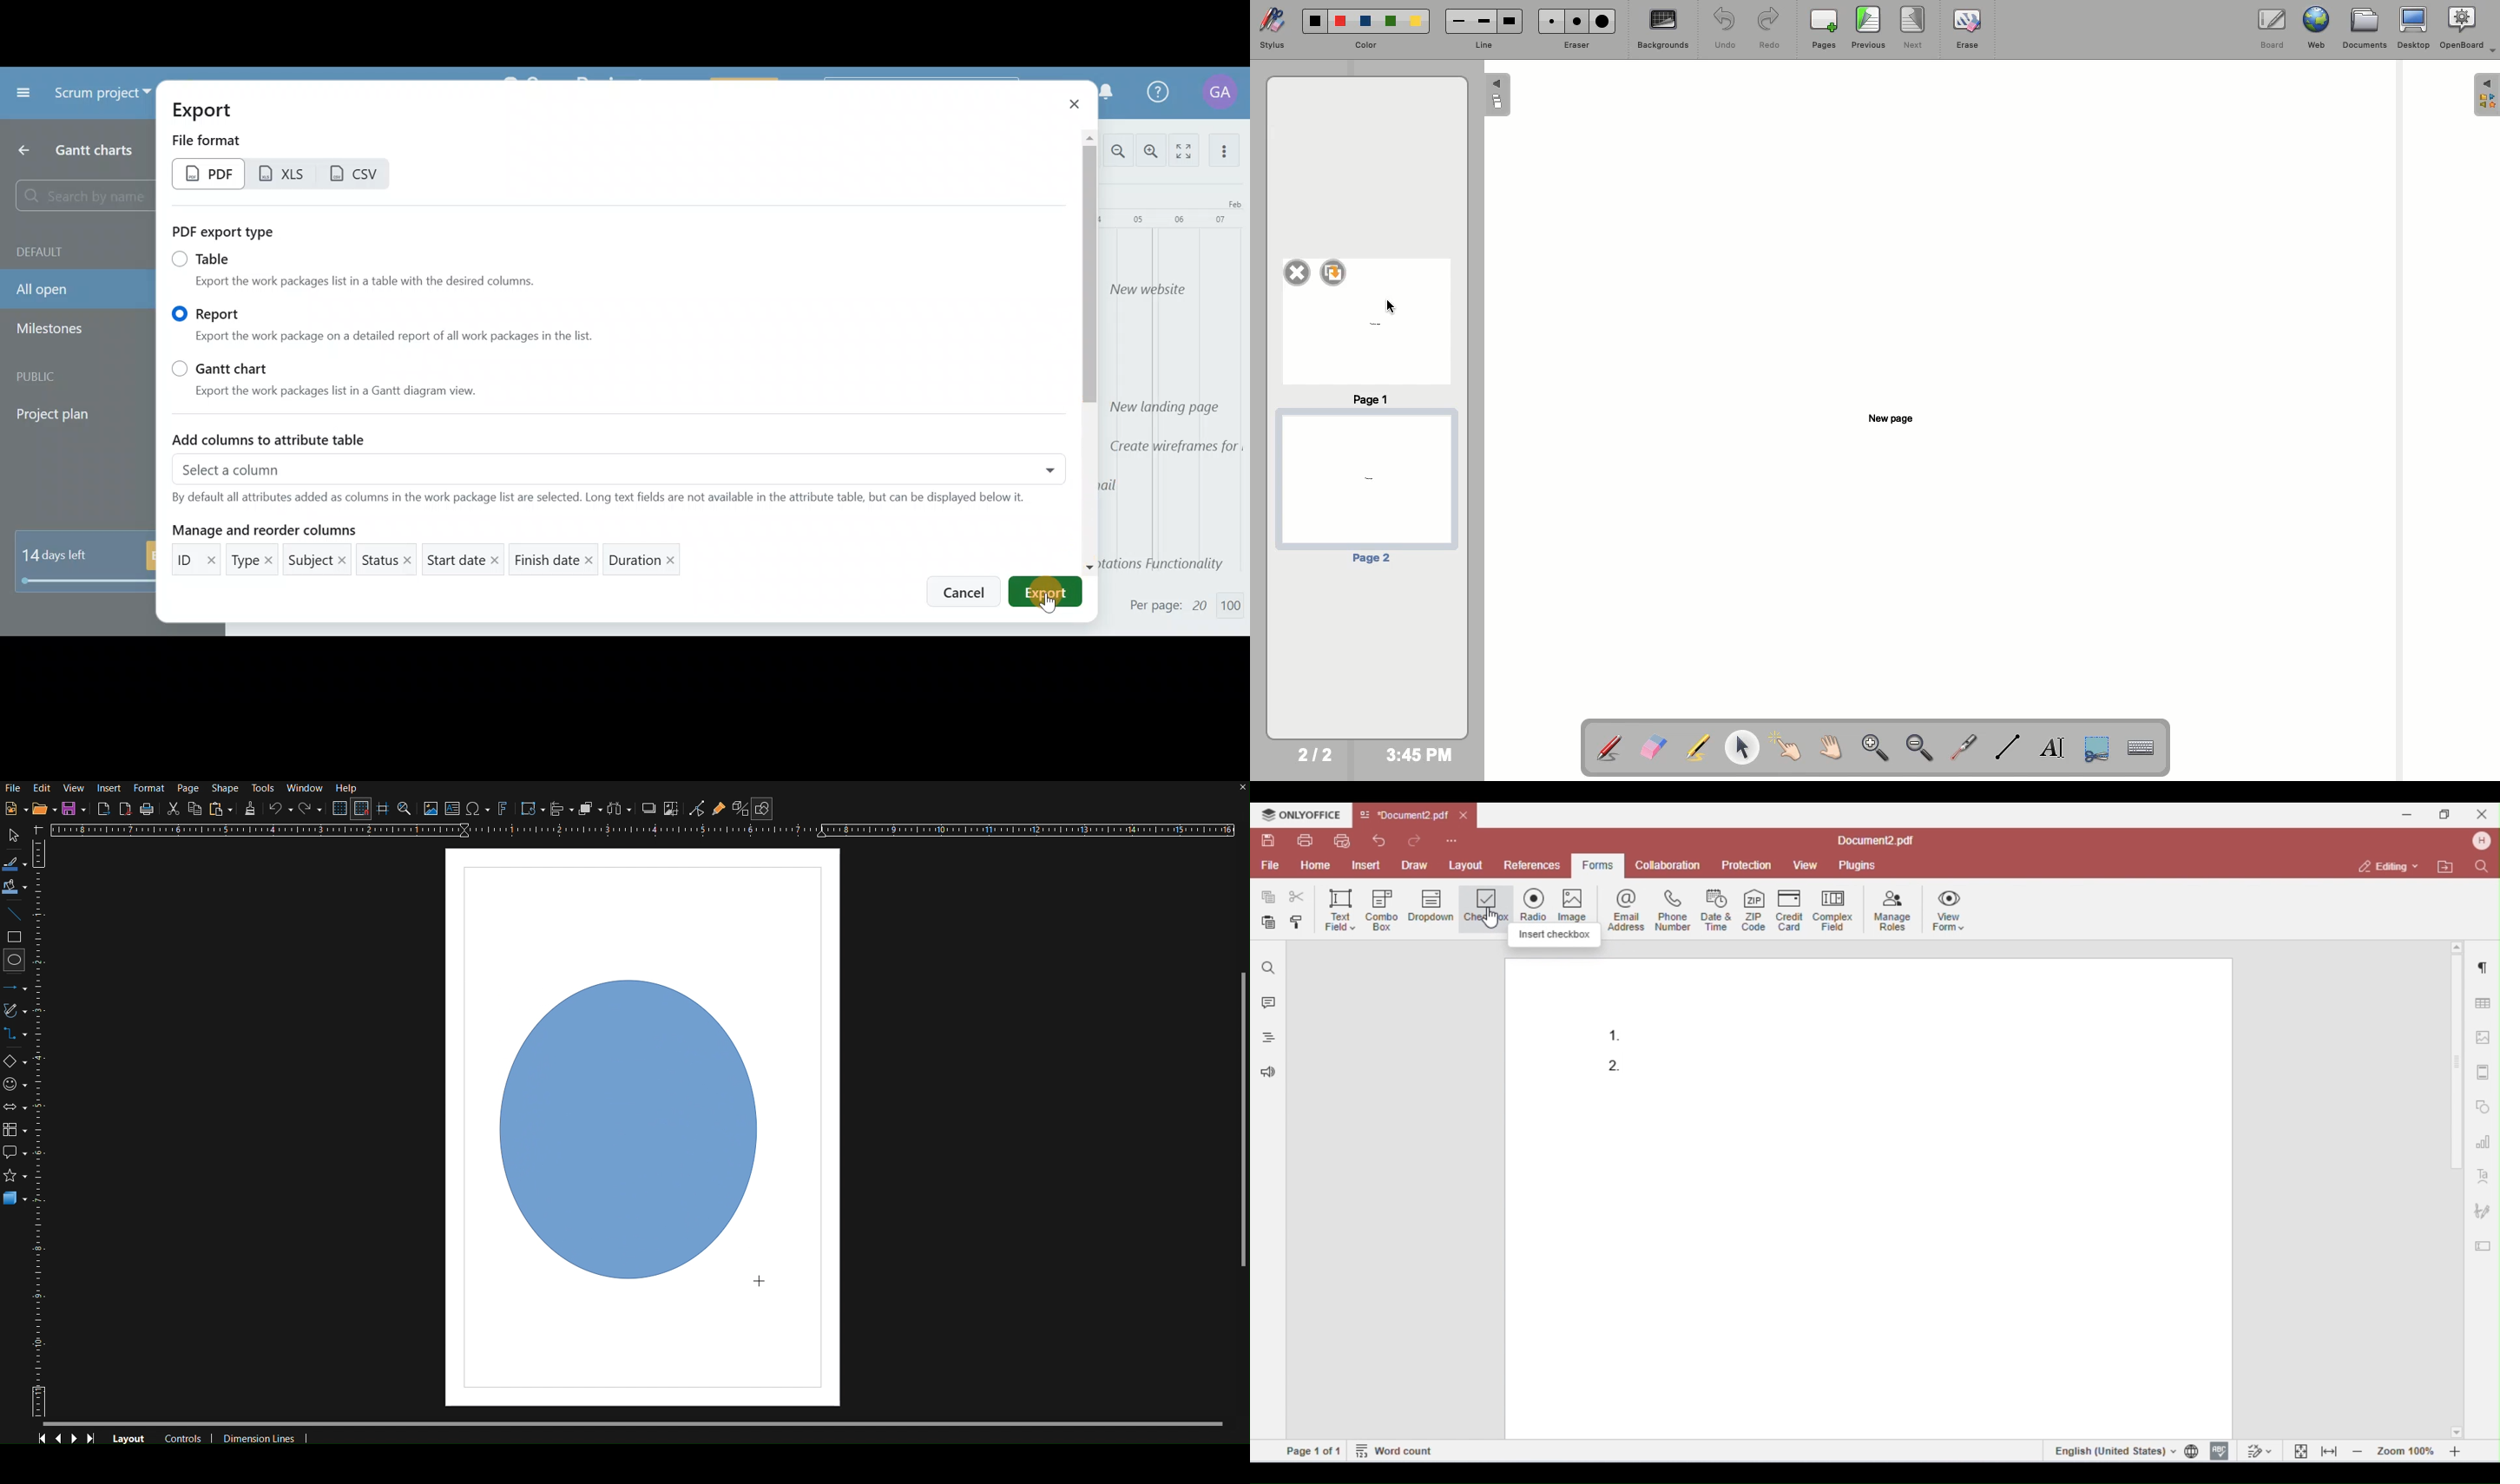 The width and height of the screenshot is (2520, 1484). What do you see at coordinates (671, 810) in the screenshot?
I see `Crop Image` at bounding box center [671, 810].